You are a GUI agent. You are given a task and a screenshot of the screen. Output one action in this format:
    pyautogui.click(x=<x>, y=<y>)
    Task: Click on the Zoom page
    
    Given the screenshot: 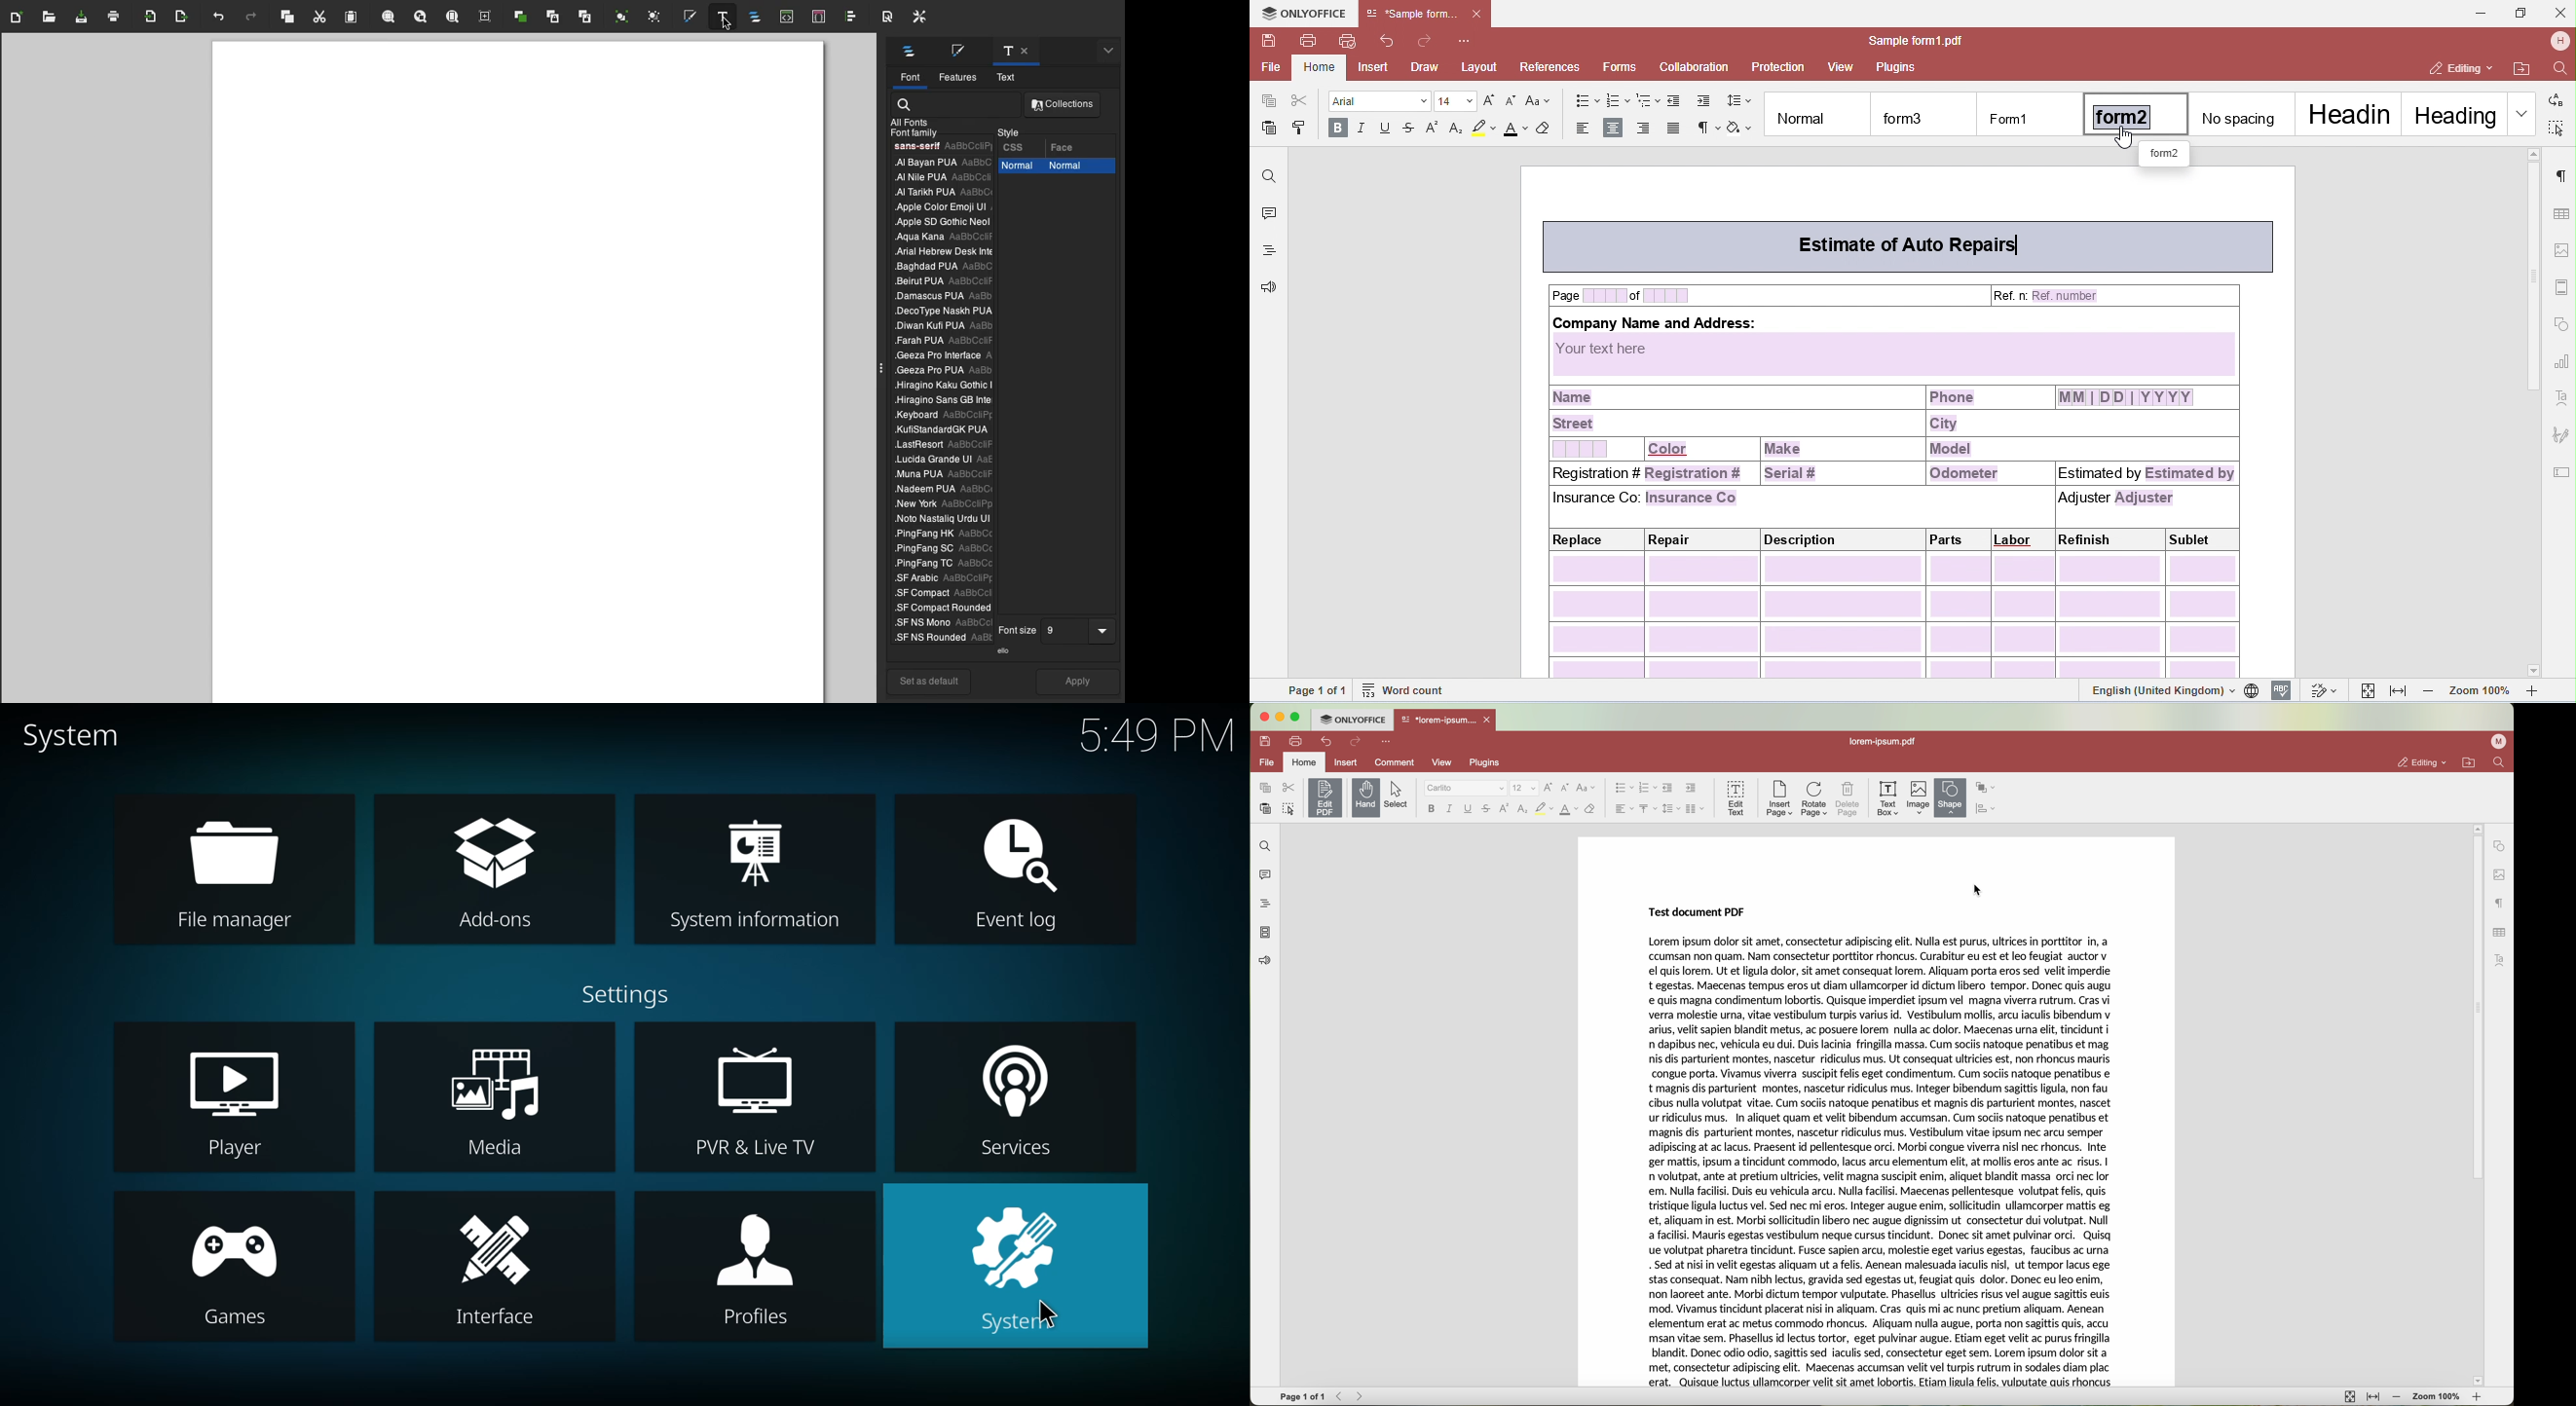 What is the action you would take?
    pyautogui.click(x=455, y=16)
    